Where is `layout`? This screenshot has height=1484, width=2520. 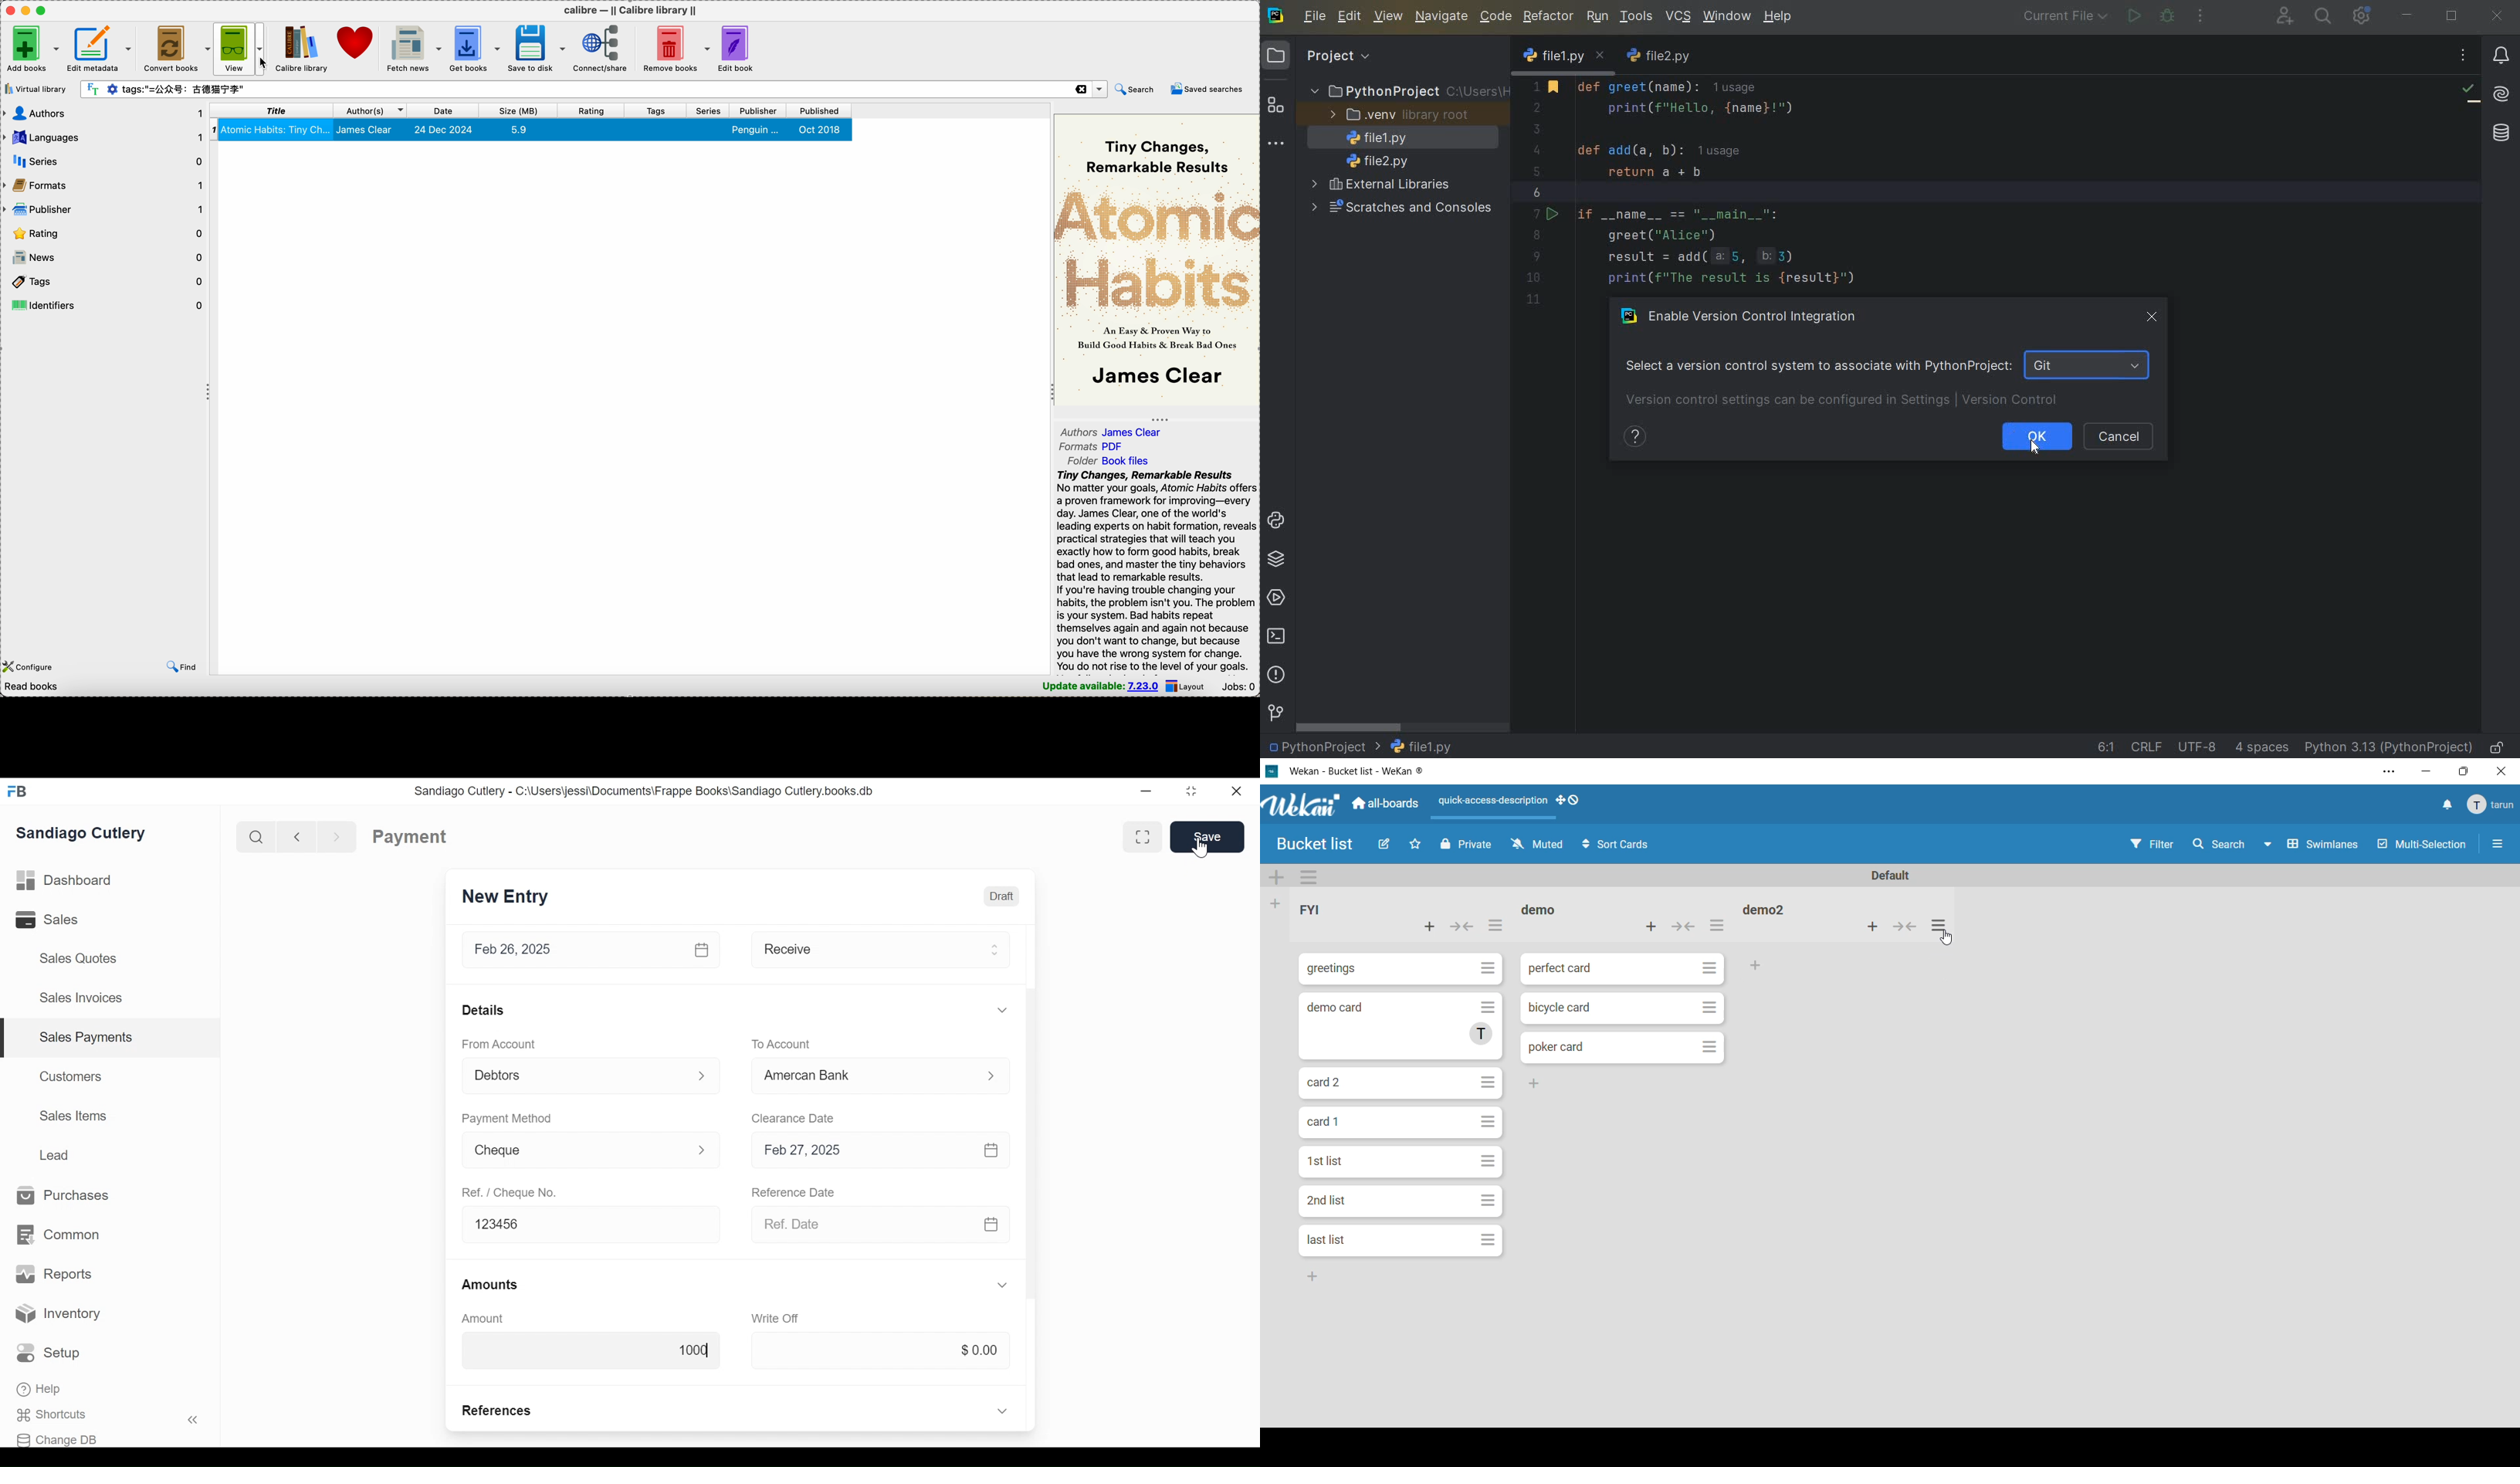 layout is located at coordinates (1187, 686).